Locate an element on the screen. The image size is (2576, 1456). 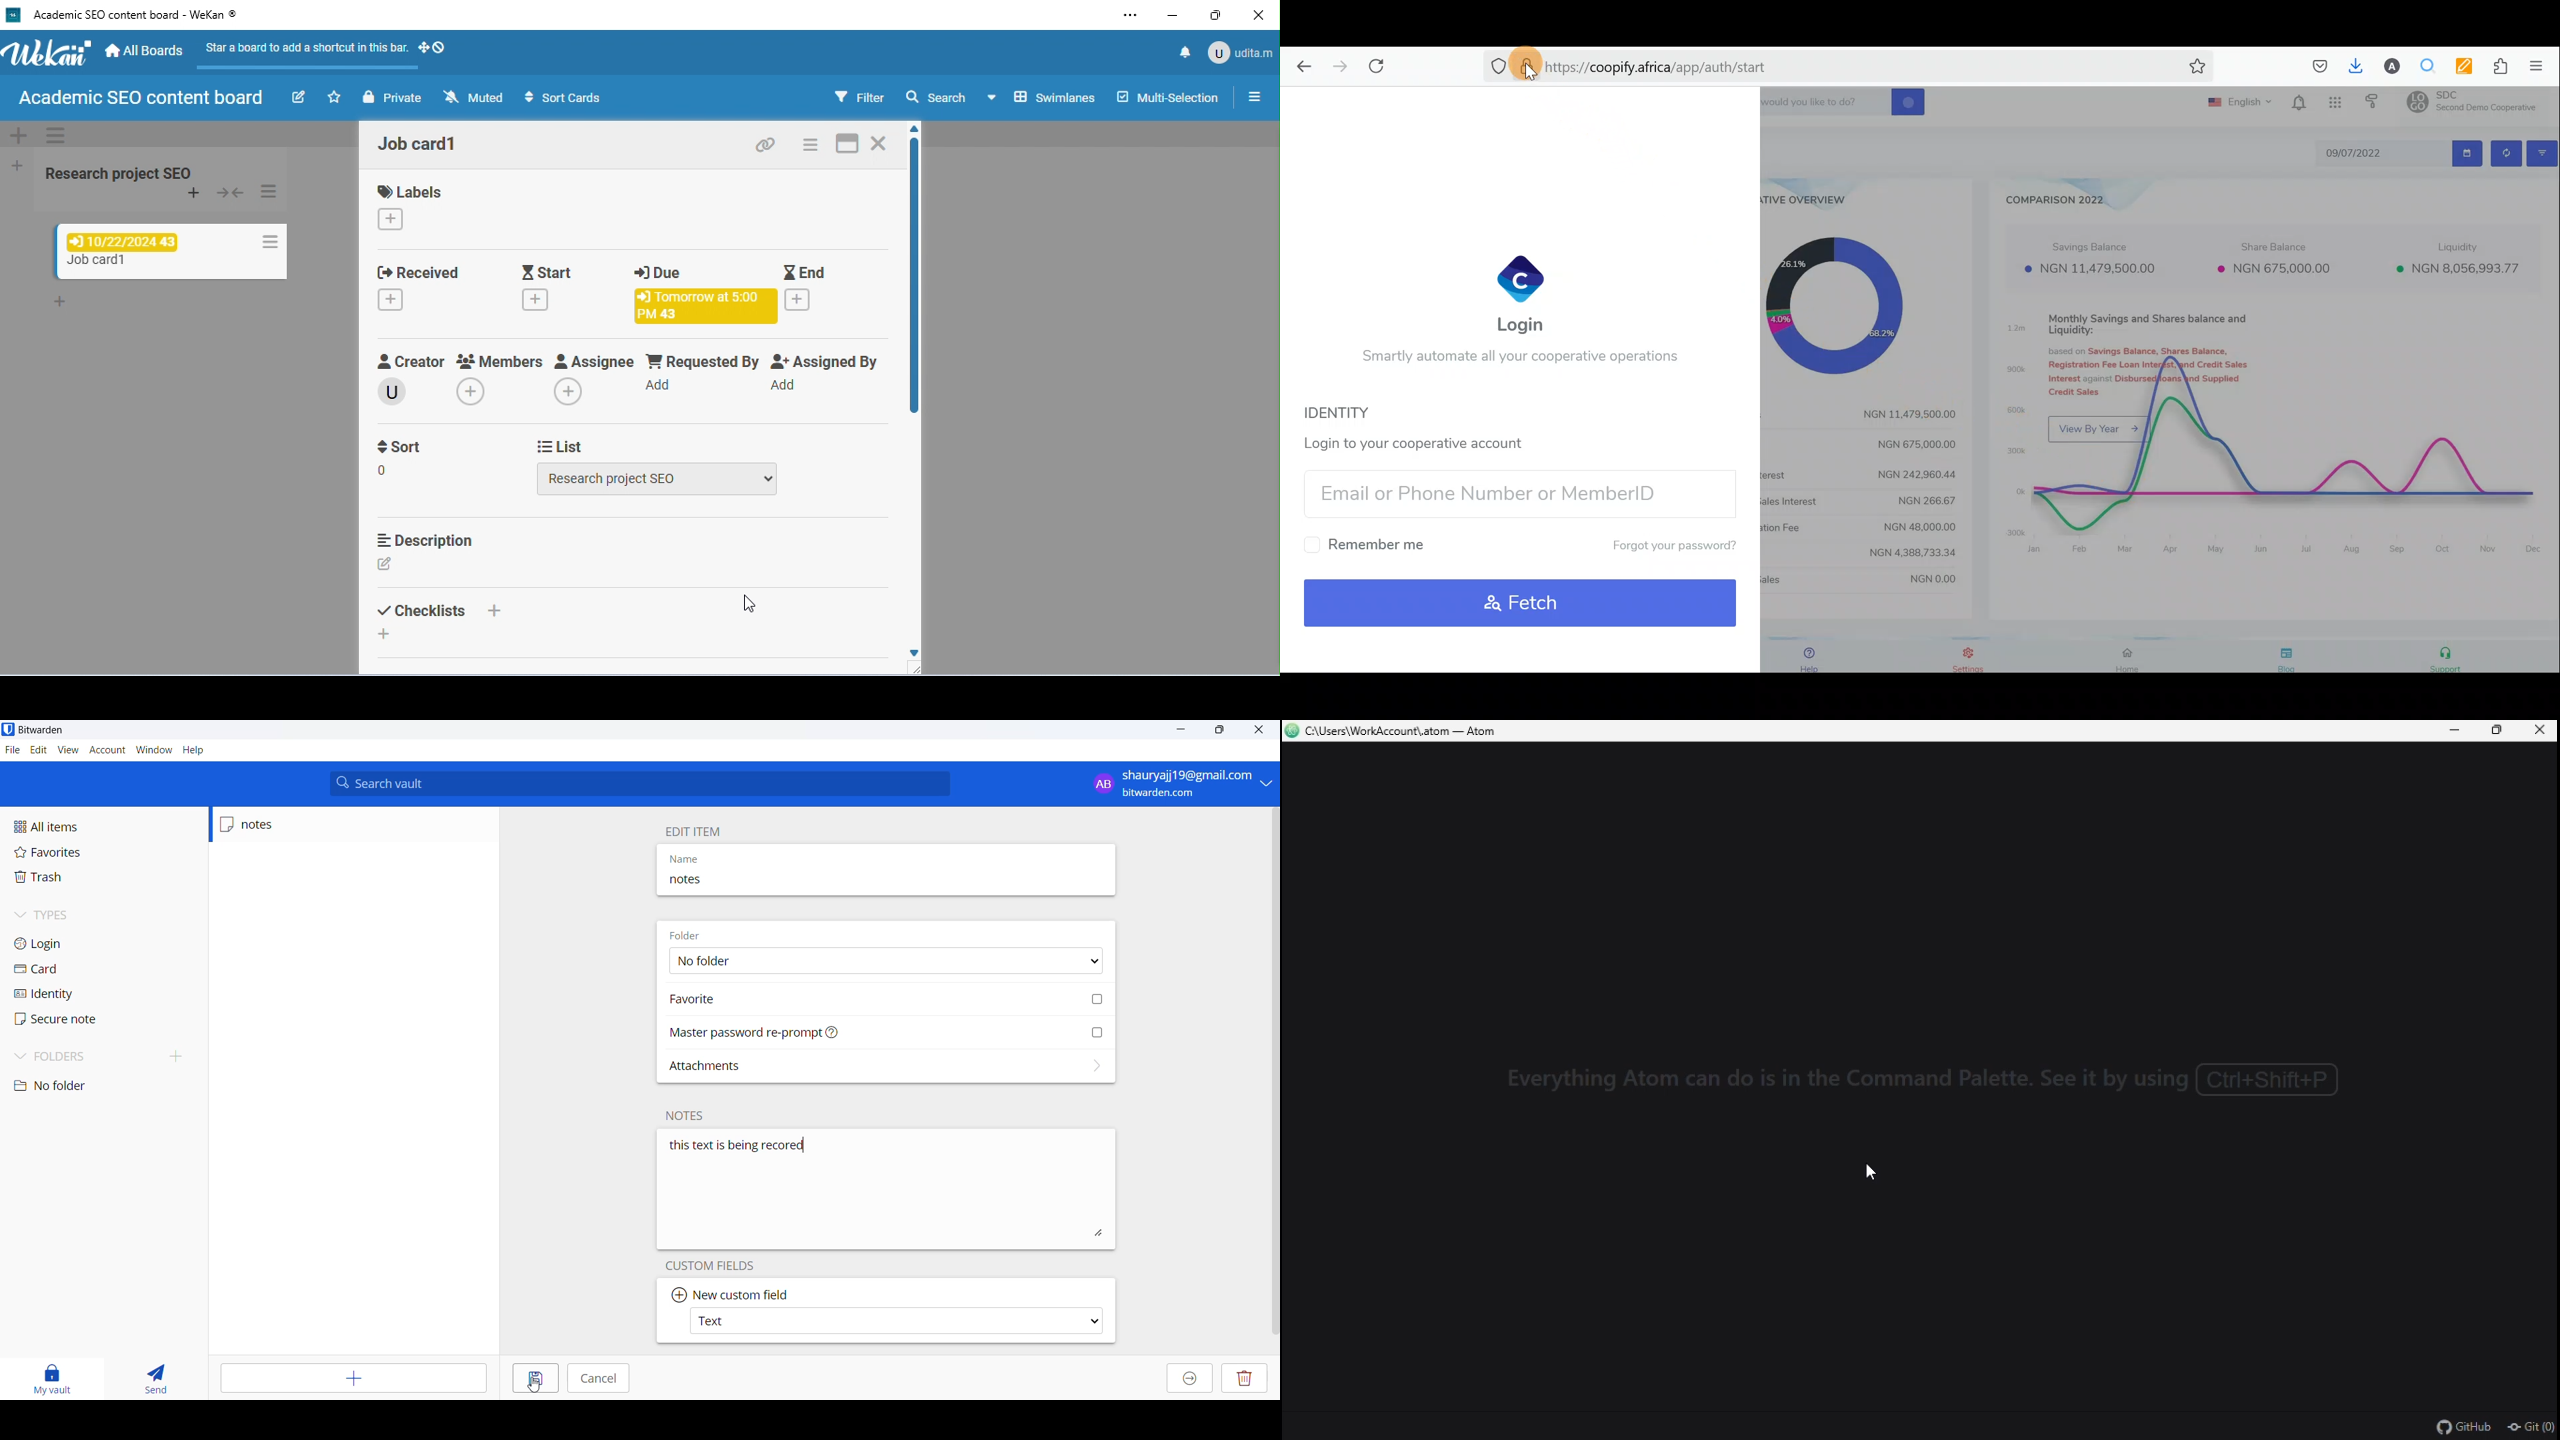
add description is located at coordinates (386, 563).